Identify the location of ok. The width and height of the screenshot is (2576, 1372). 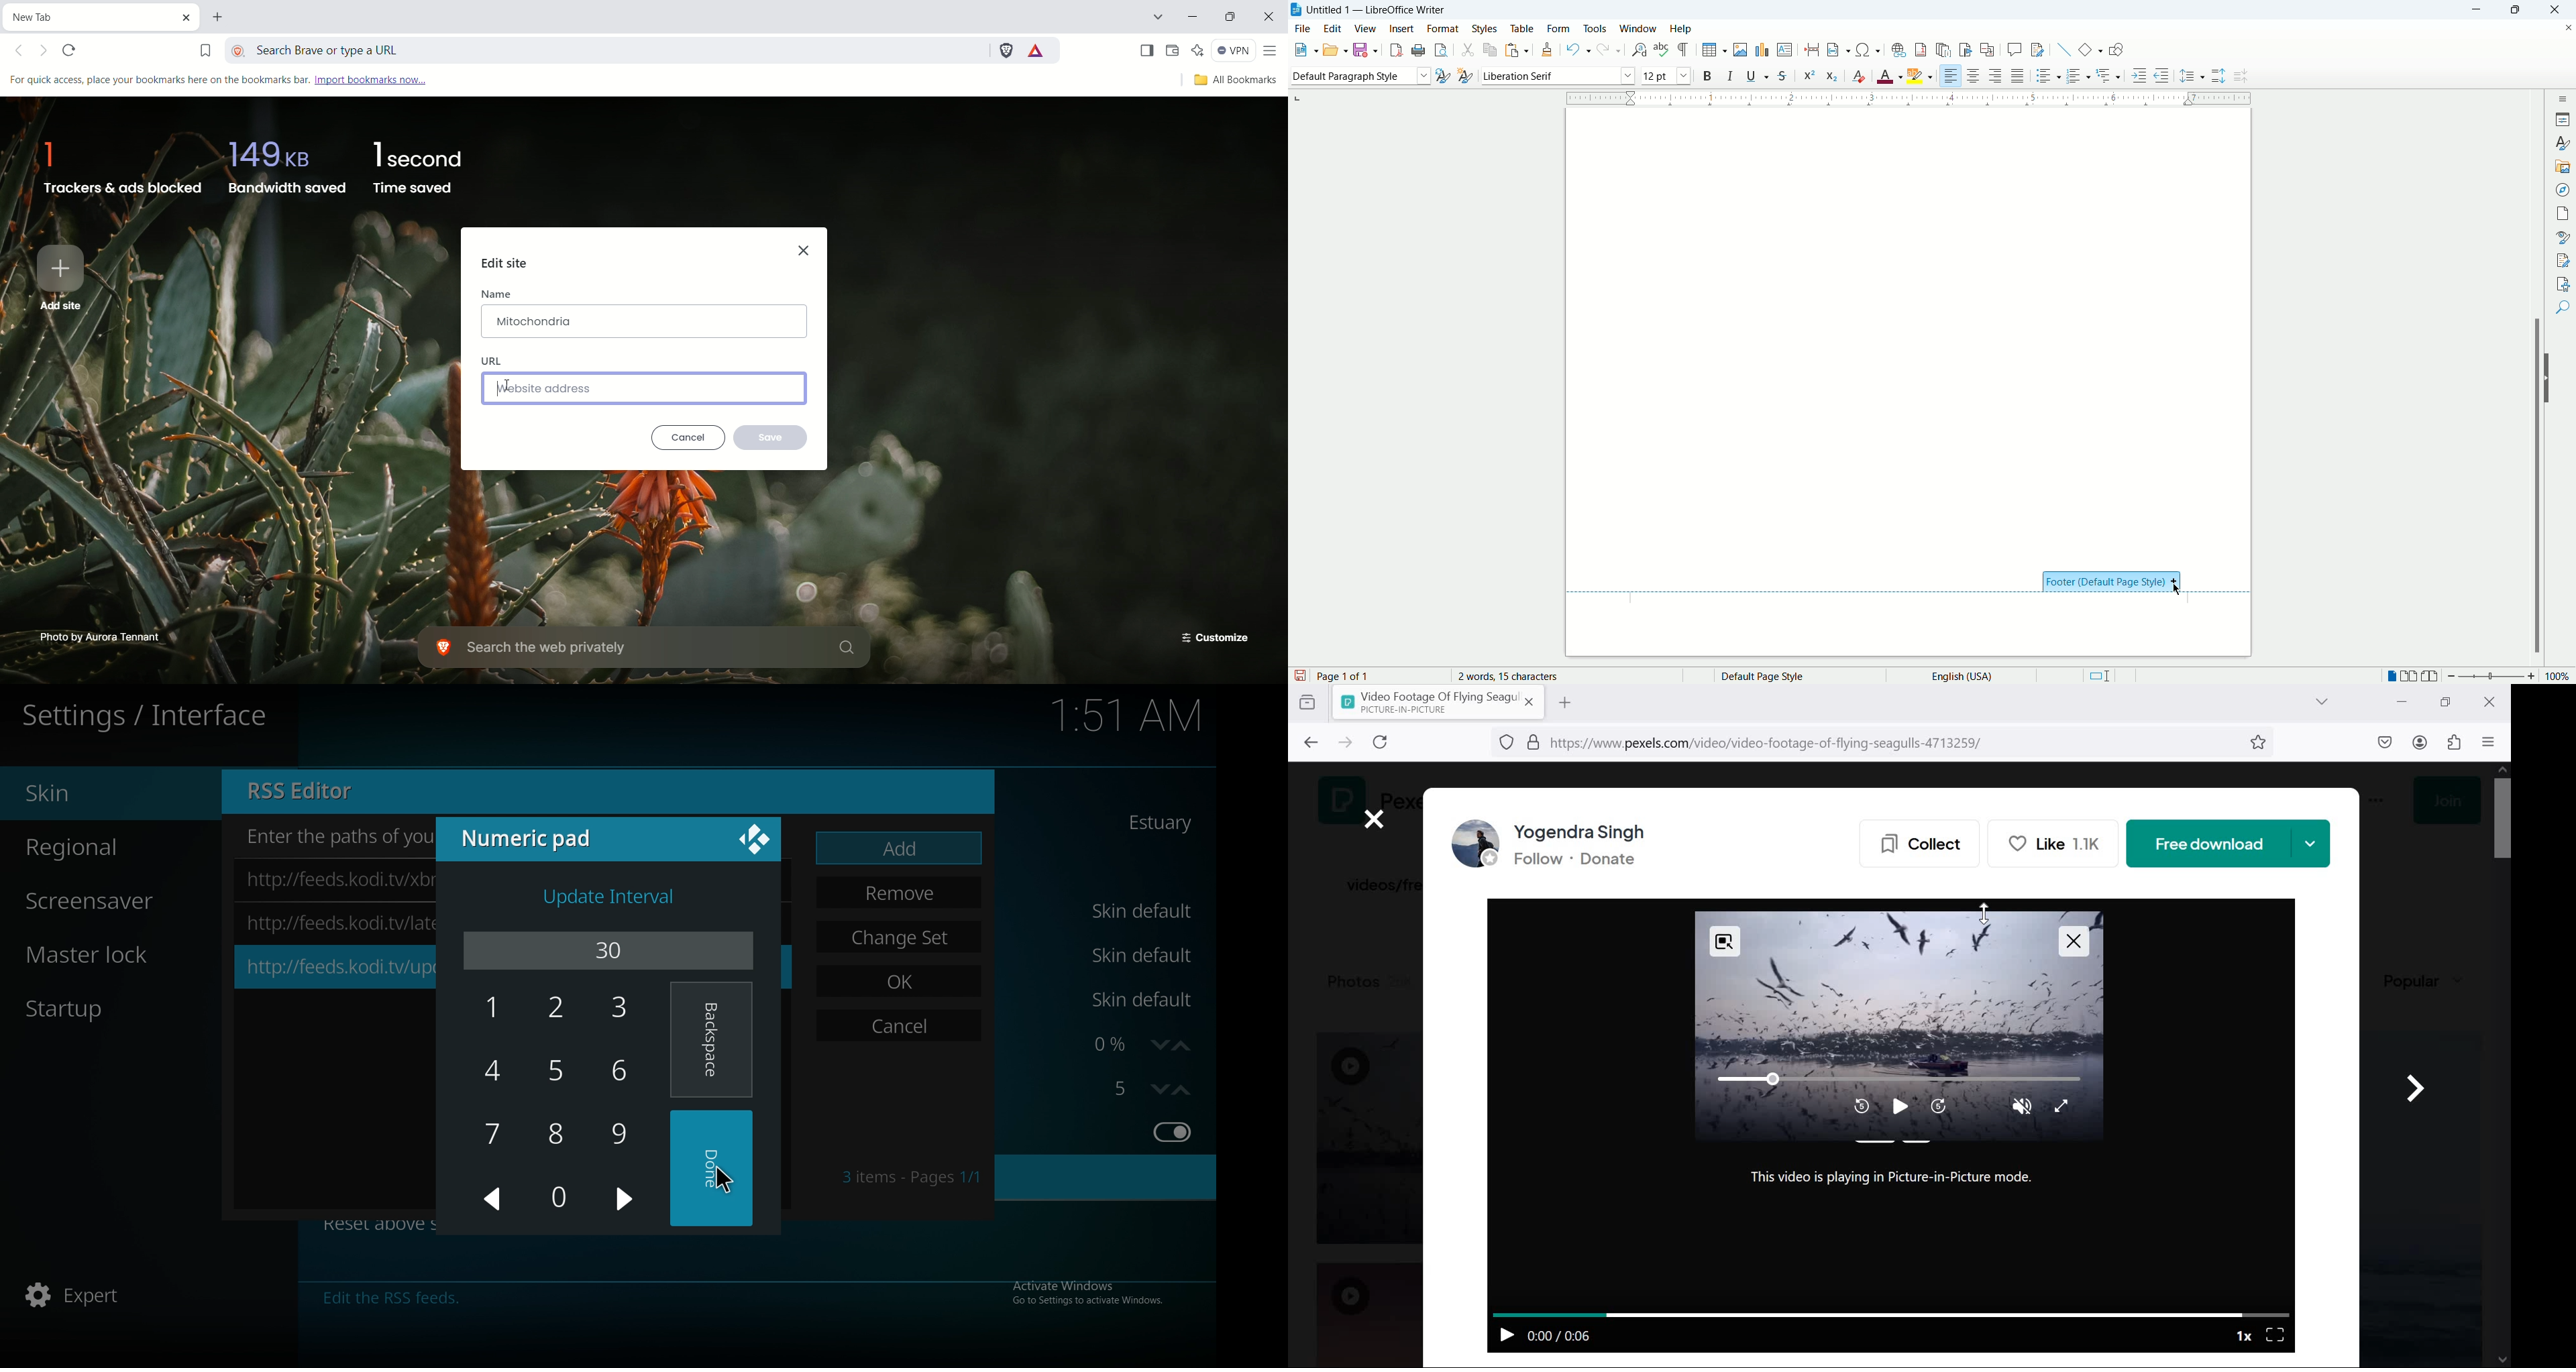
(902, 978).